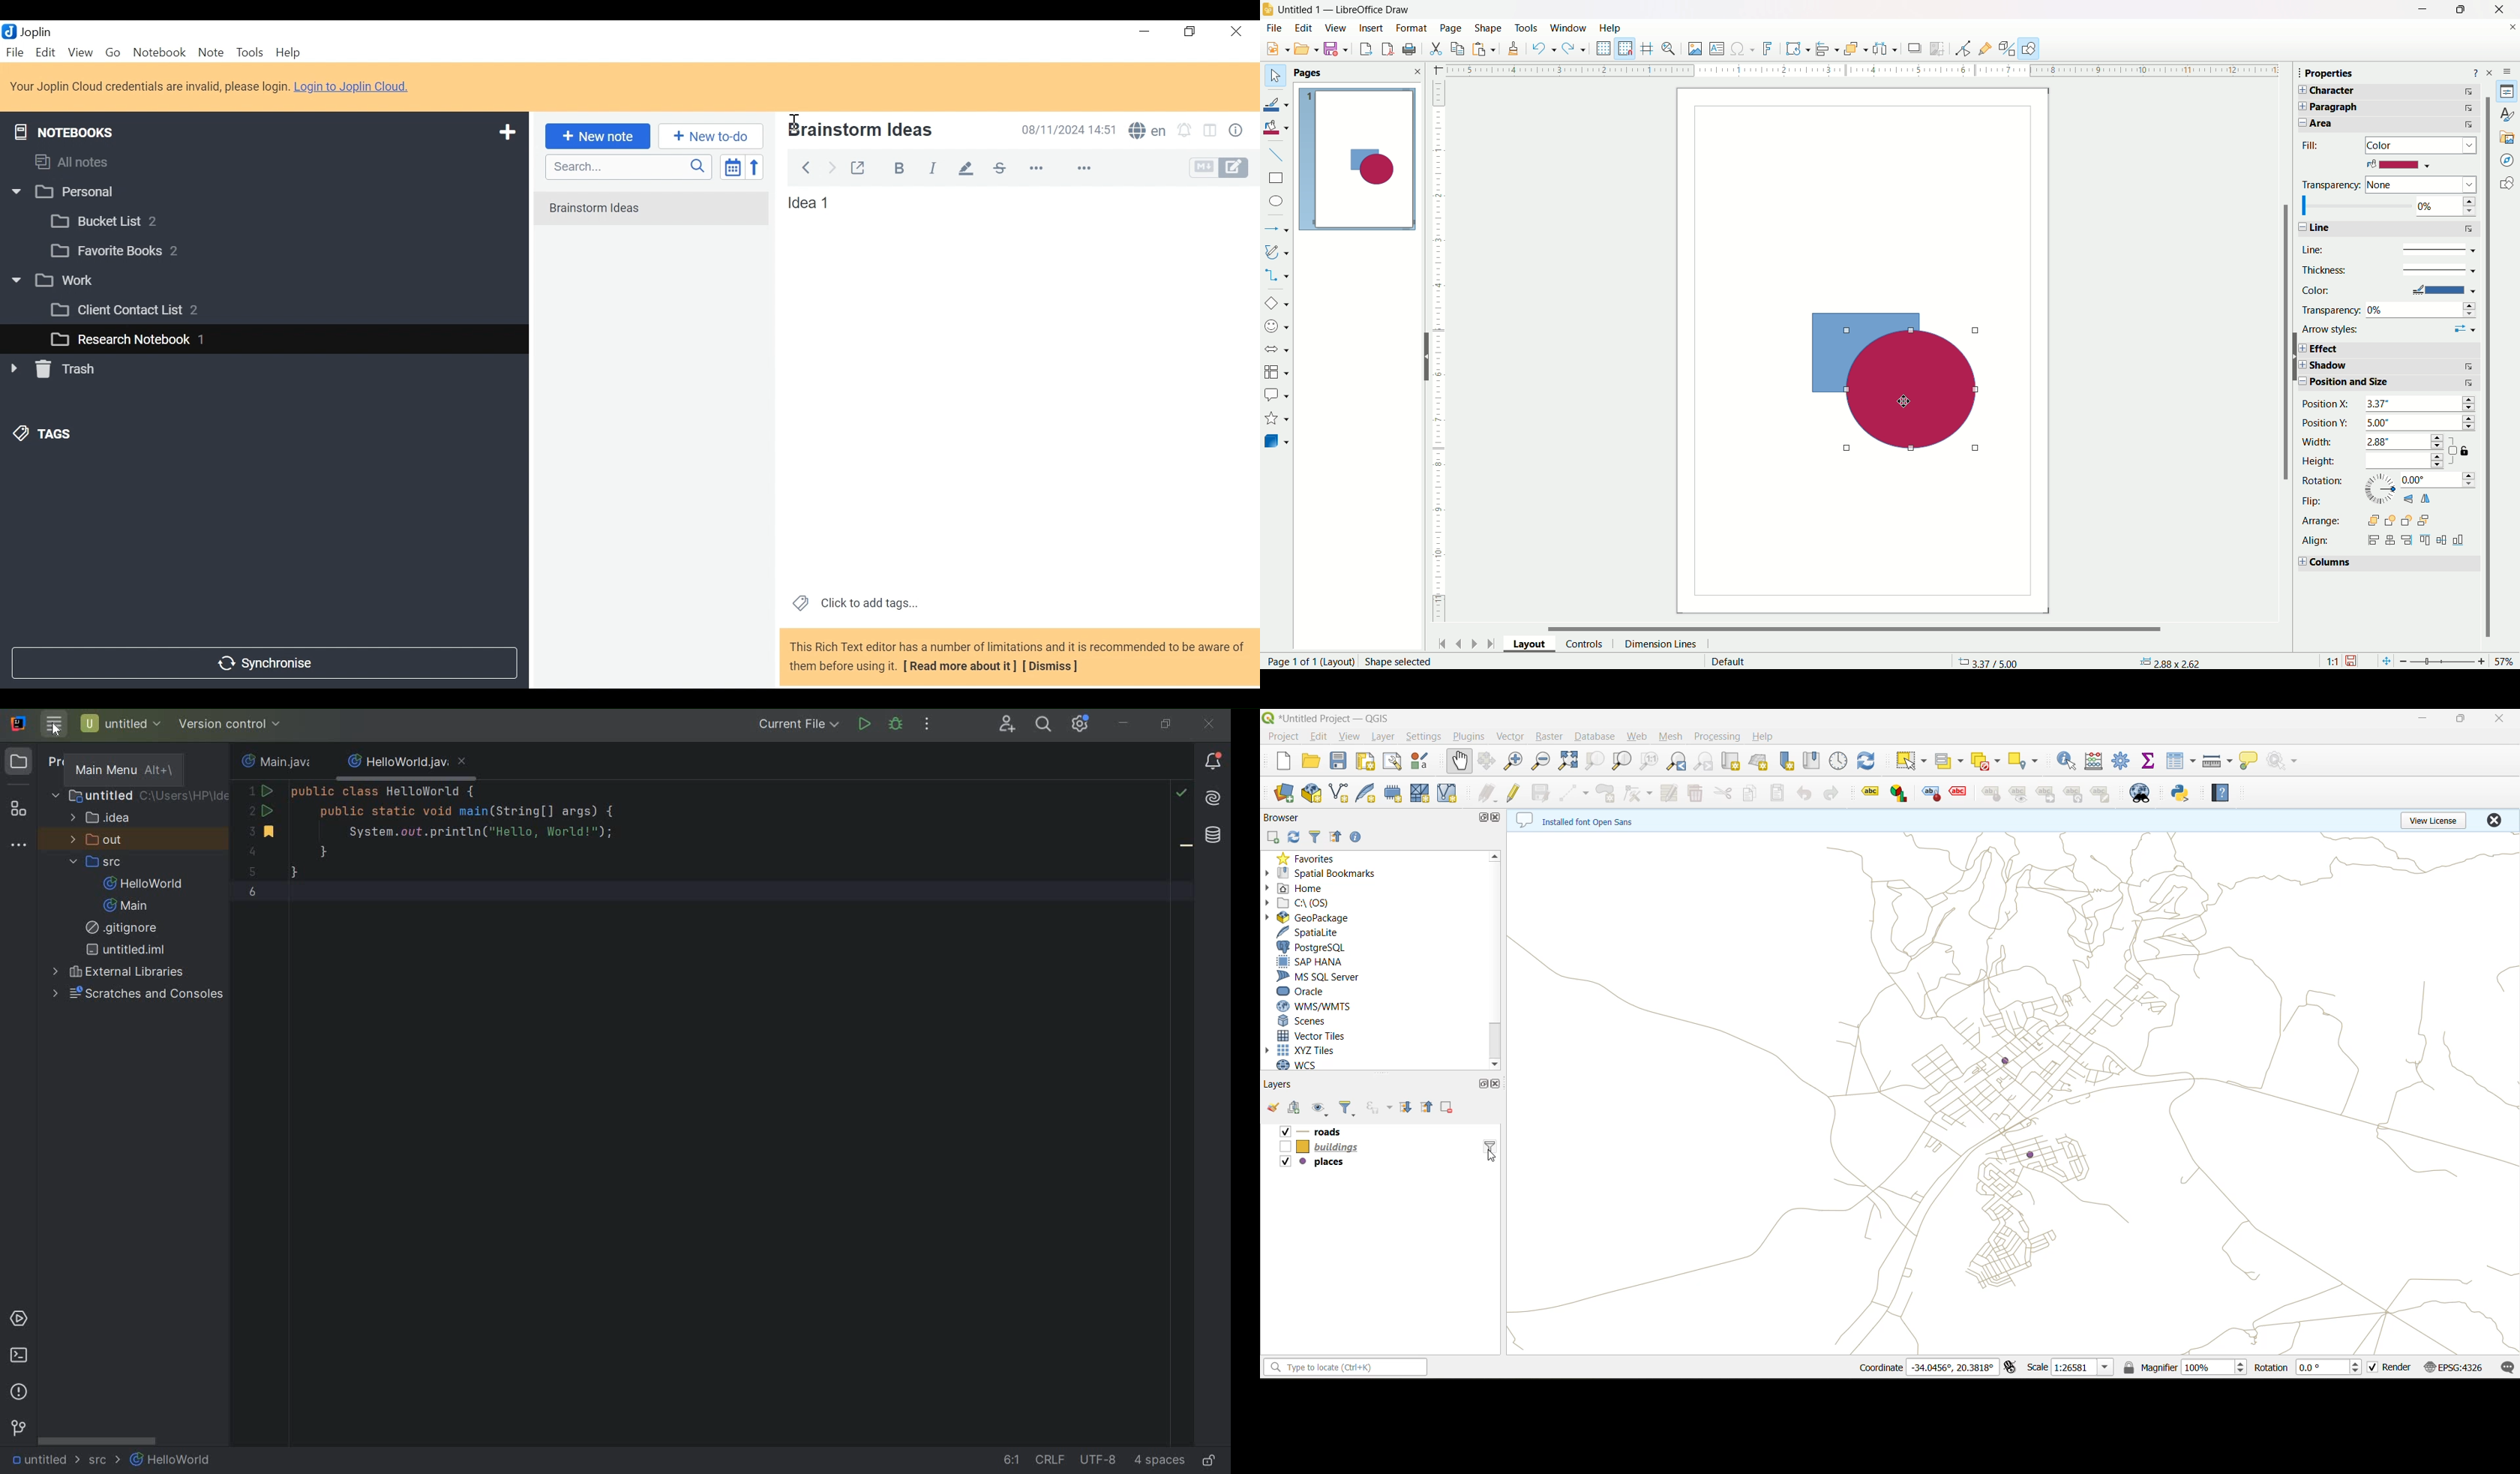  Describe the element at coordinates (1668, 794) in the screenshot. I see `modify` at that location.